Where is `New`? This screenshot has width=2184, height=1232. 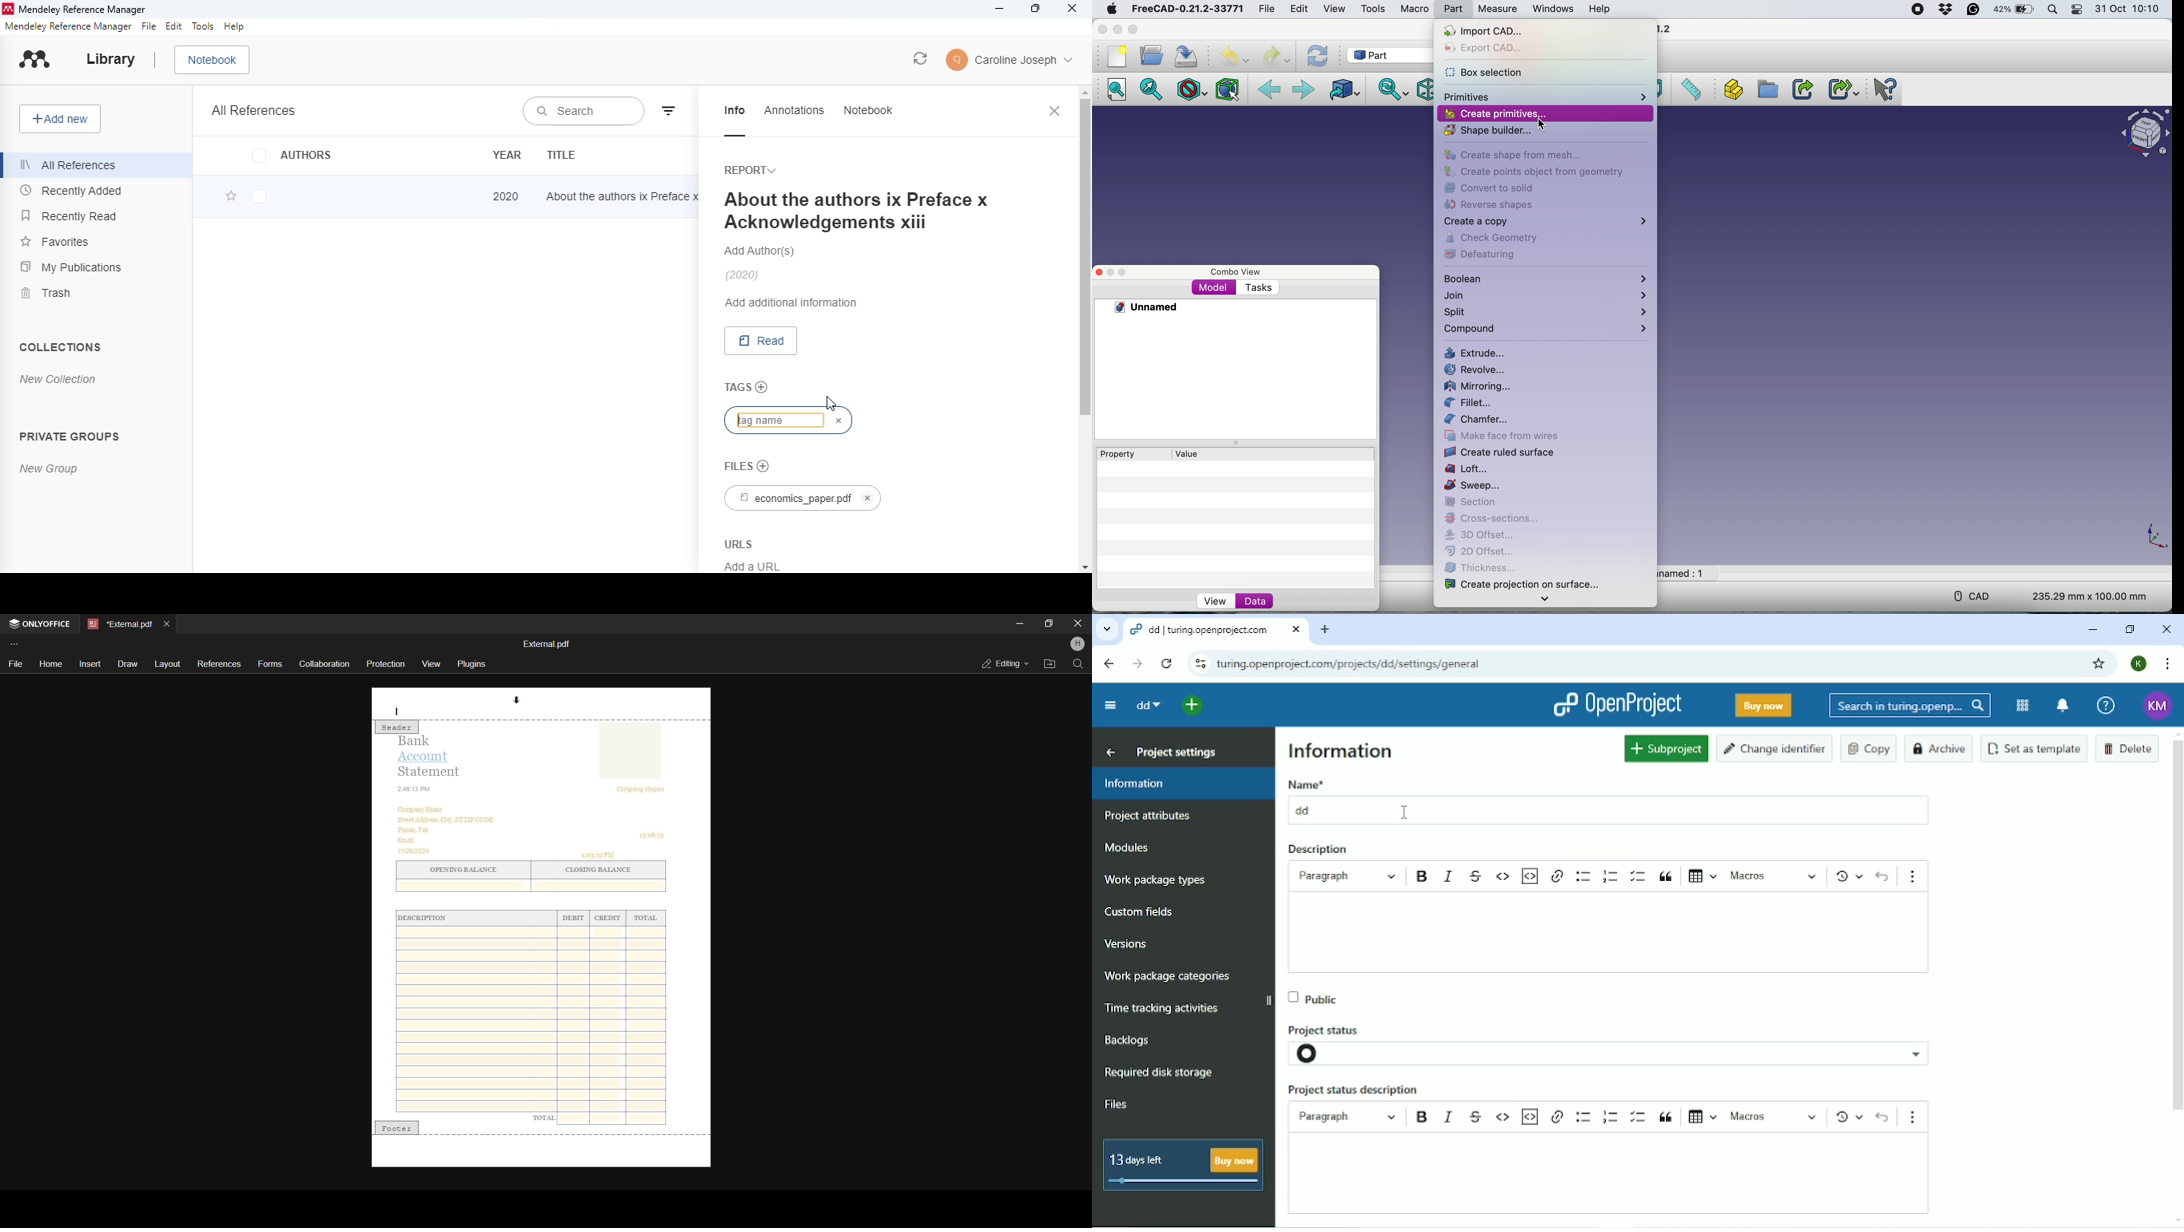
New is located at coordinates (1116, 56).